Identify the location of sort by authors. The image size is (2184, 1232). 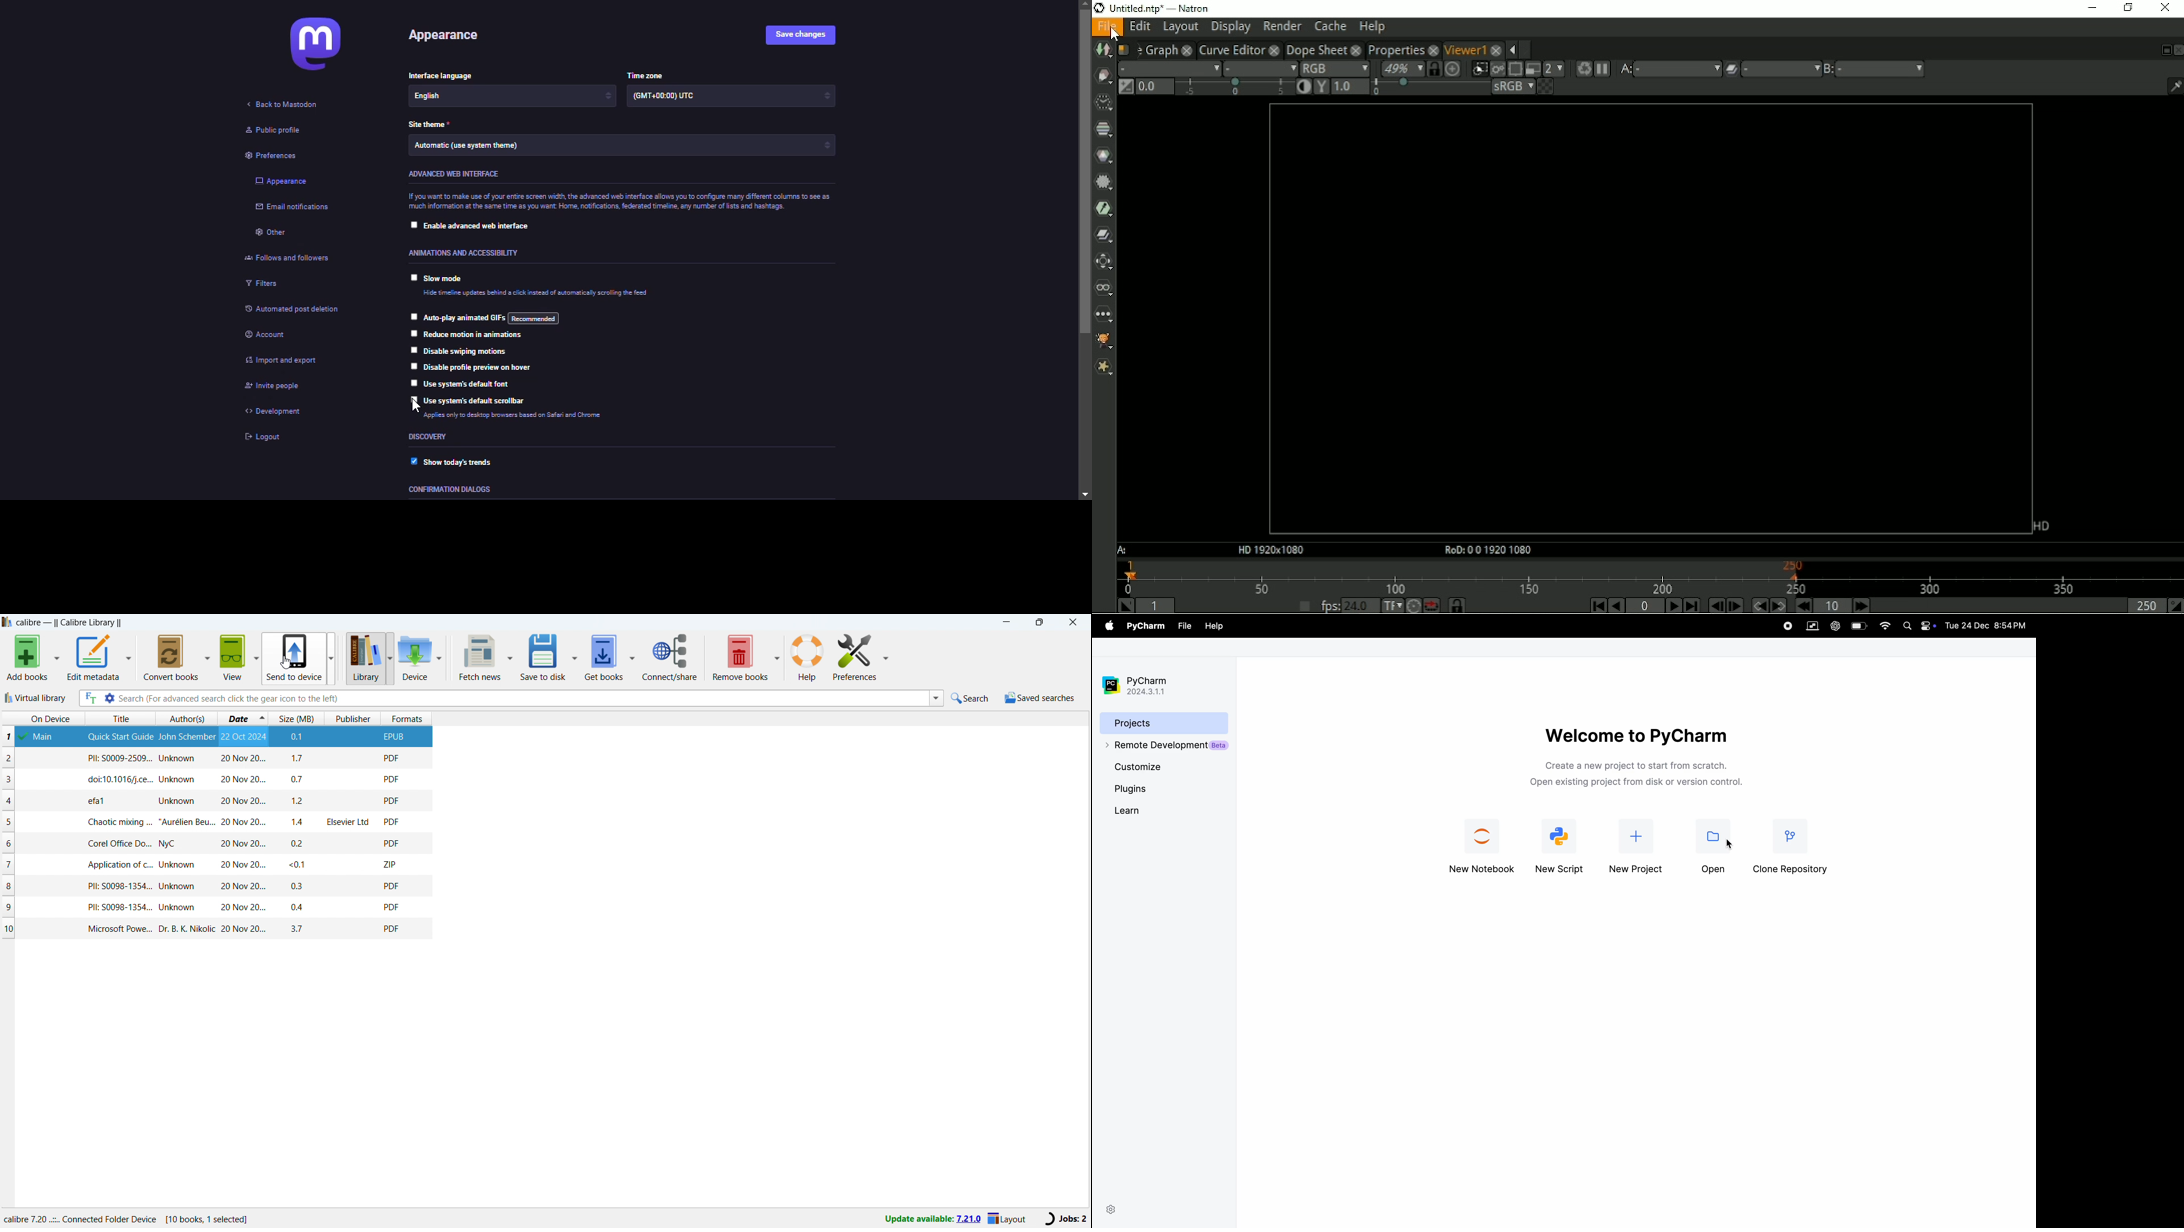
(186, 719).